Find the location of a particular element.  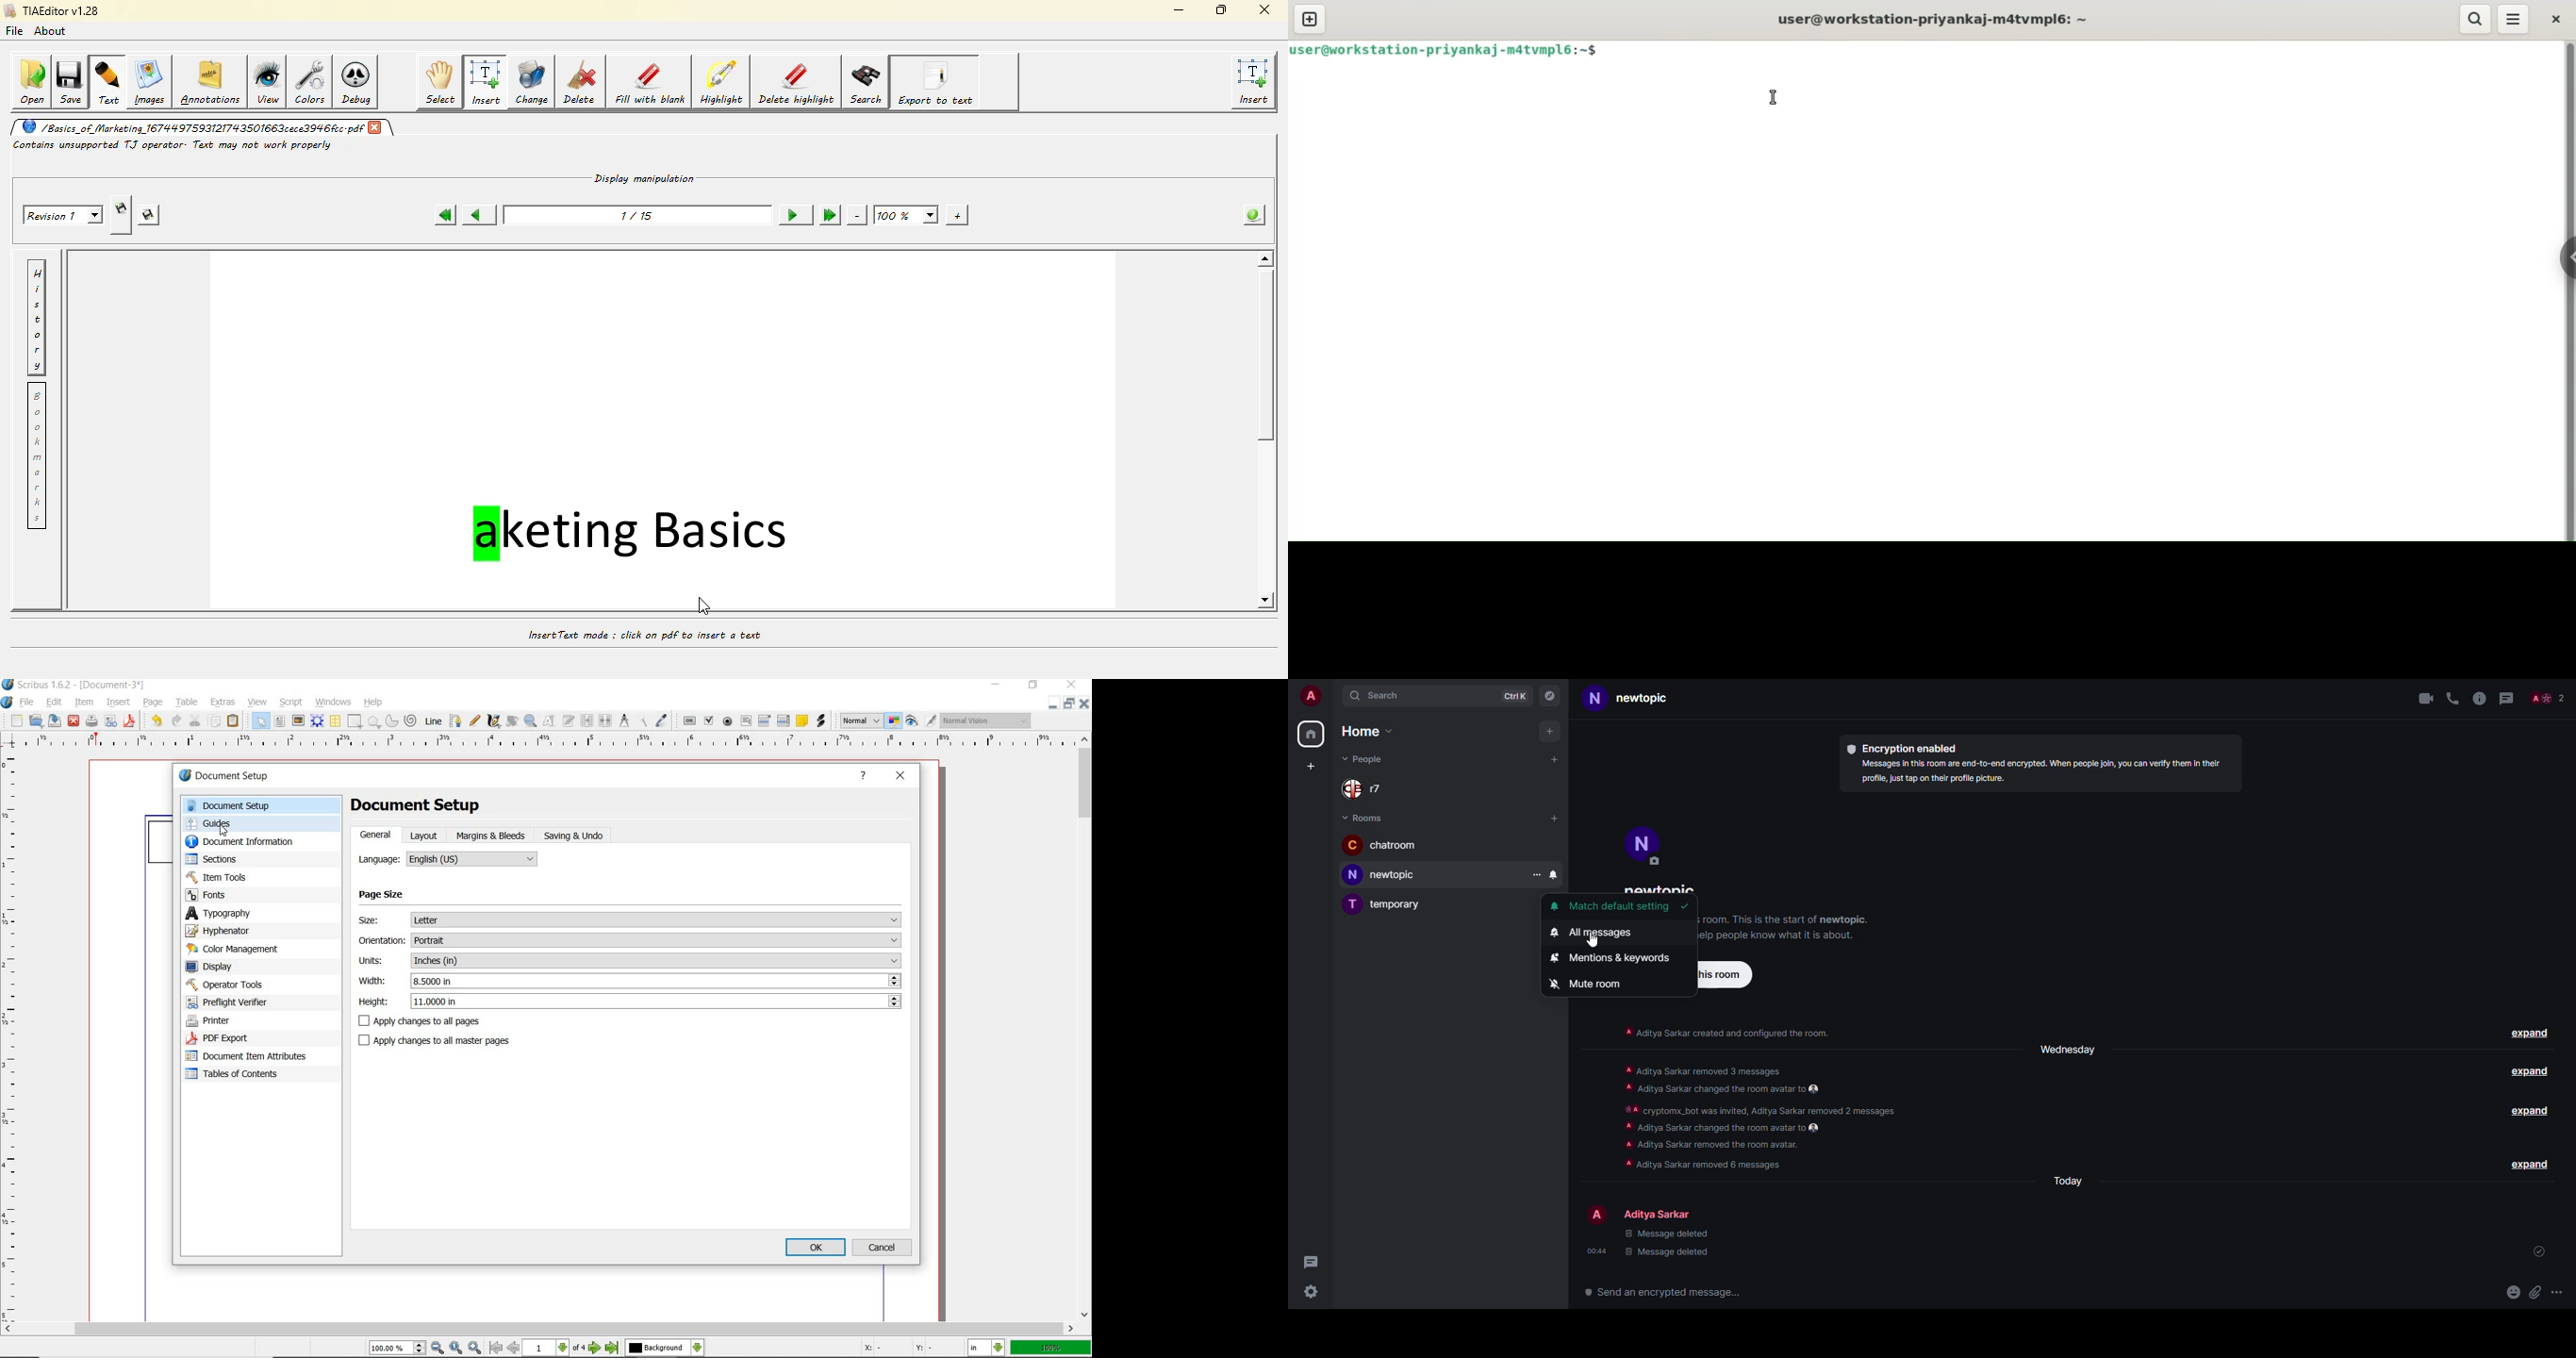

rooms is located at coordinates (1365, 818).